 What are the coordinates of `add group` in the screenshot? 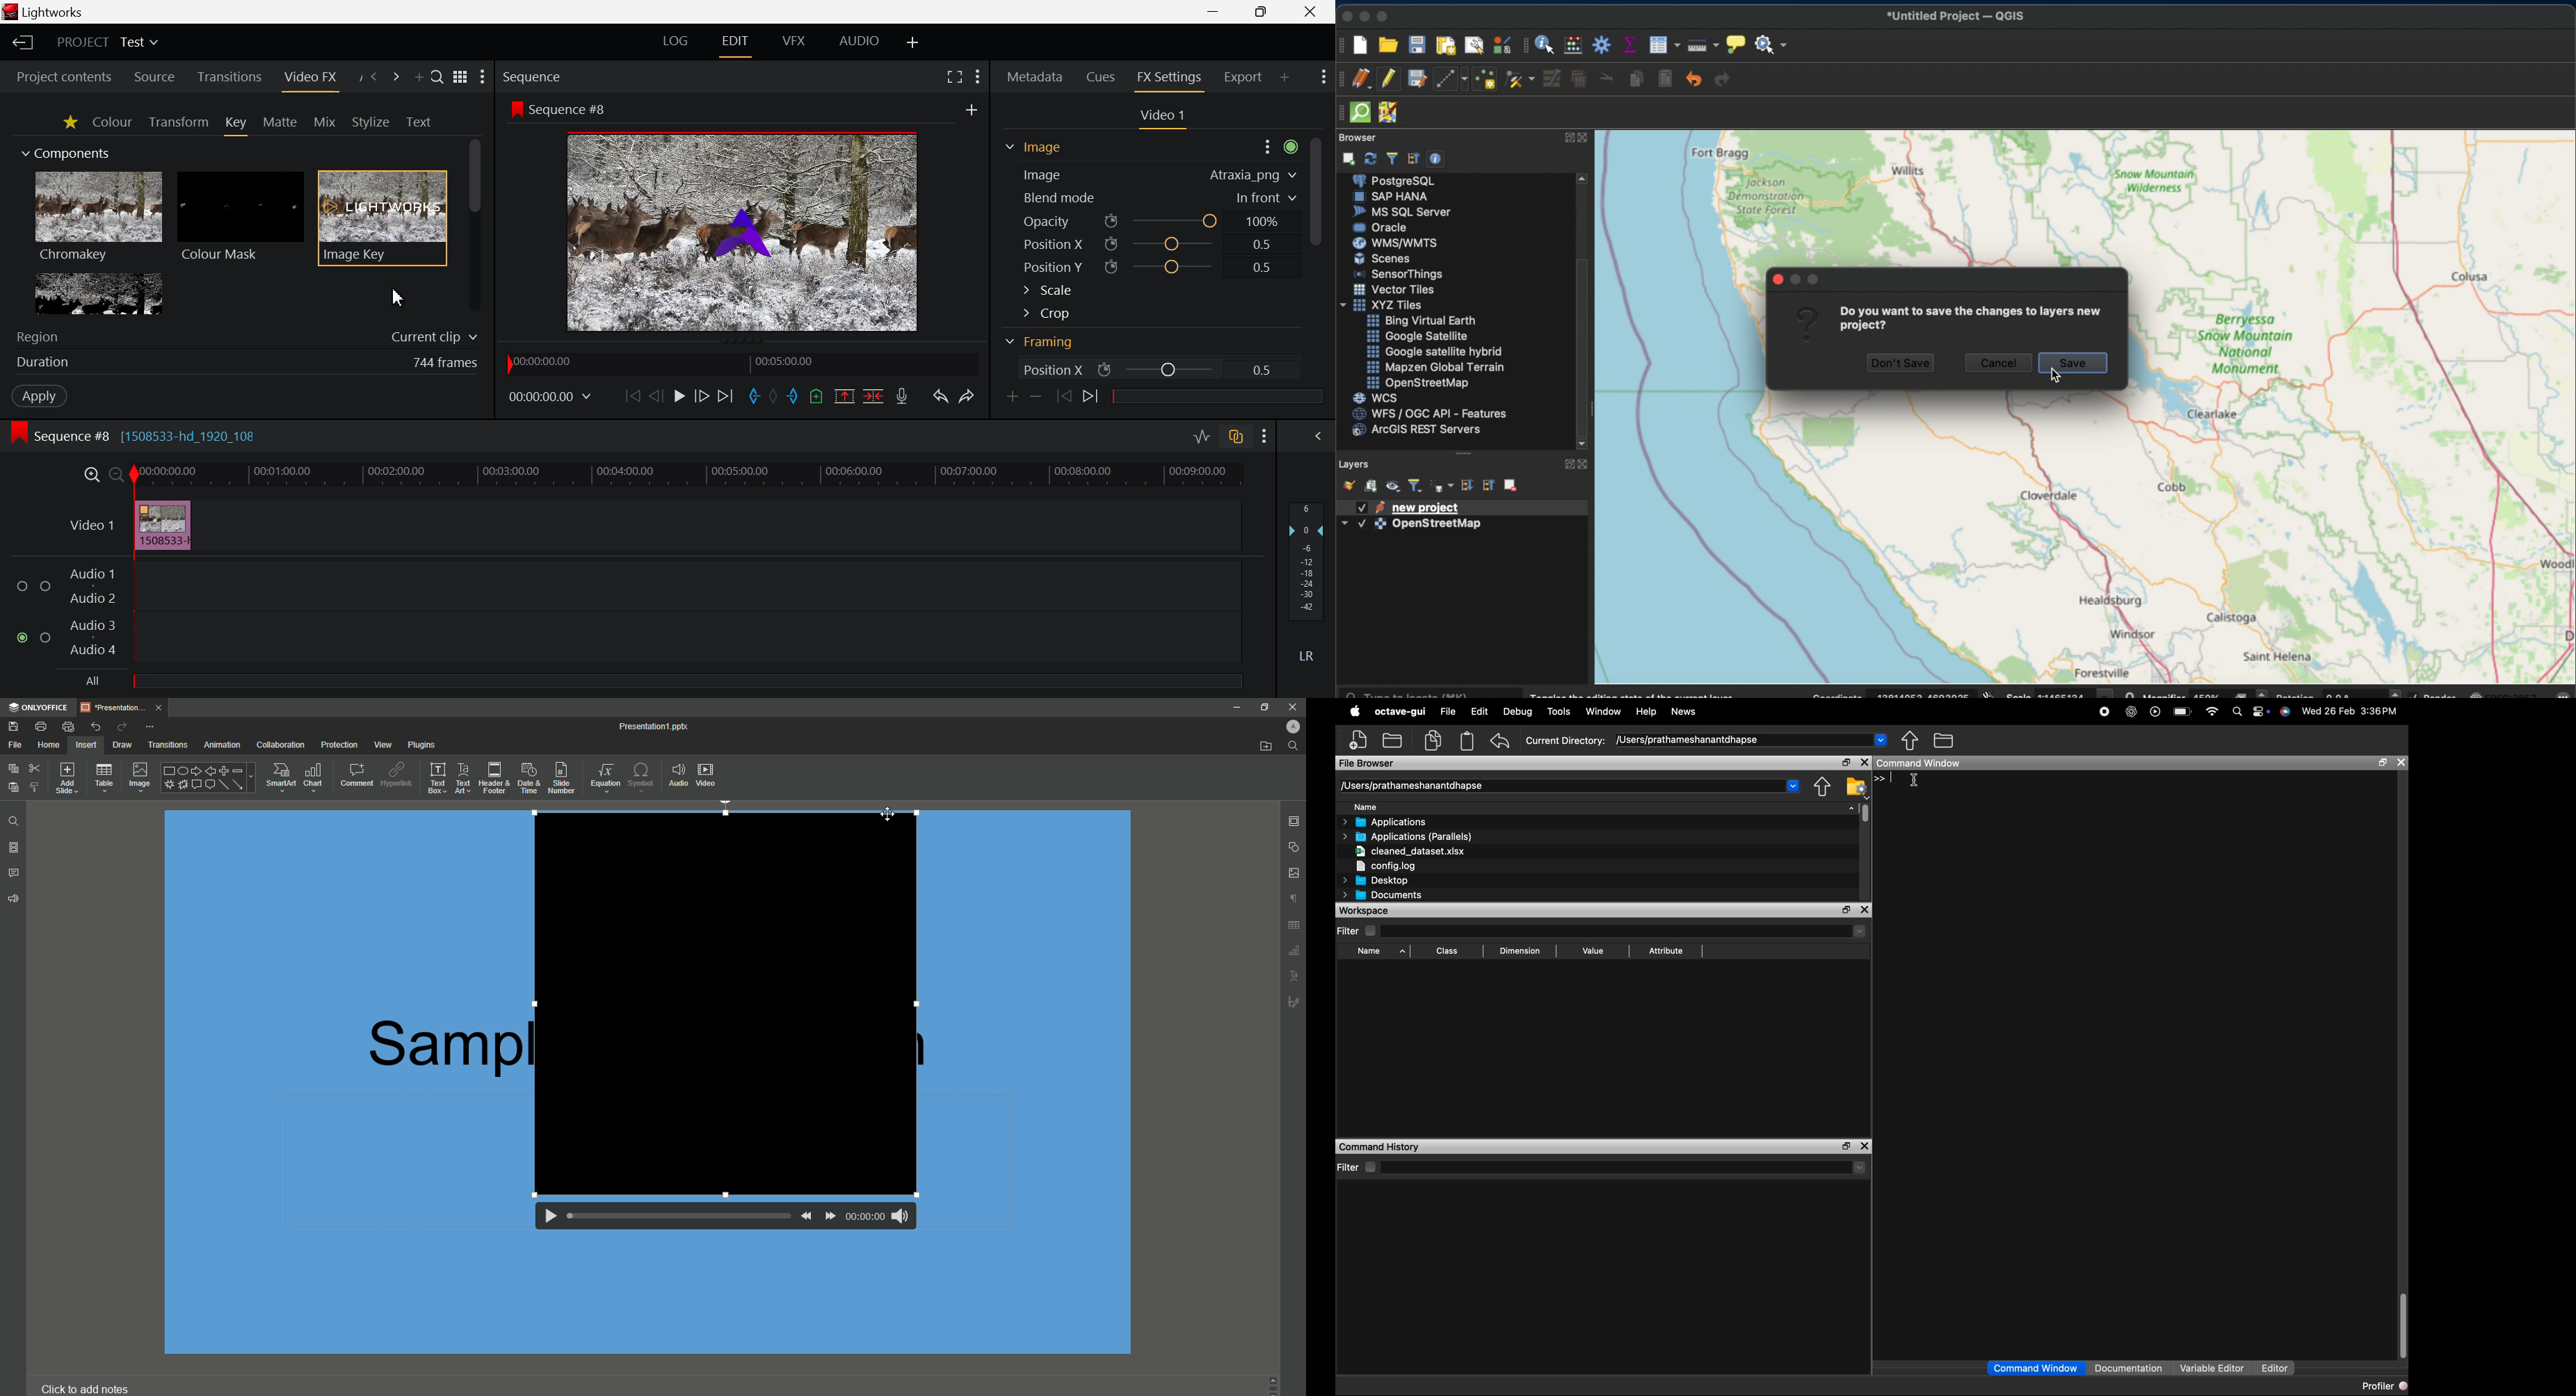 It's located at (1371, 485).